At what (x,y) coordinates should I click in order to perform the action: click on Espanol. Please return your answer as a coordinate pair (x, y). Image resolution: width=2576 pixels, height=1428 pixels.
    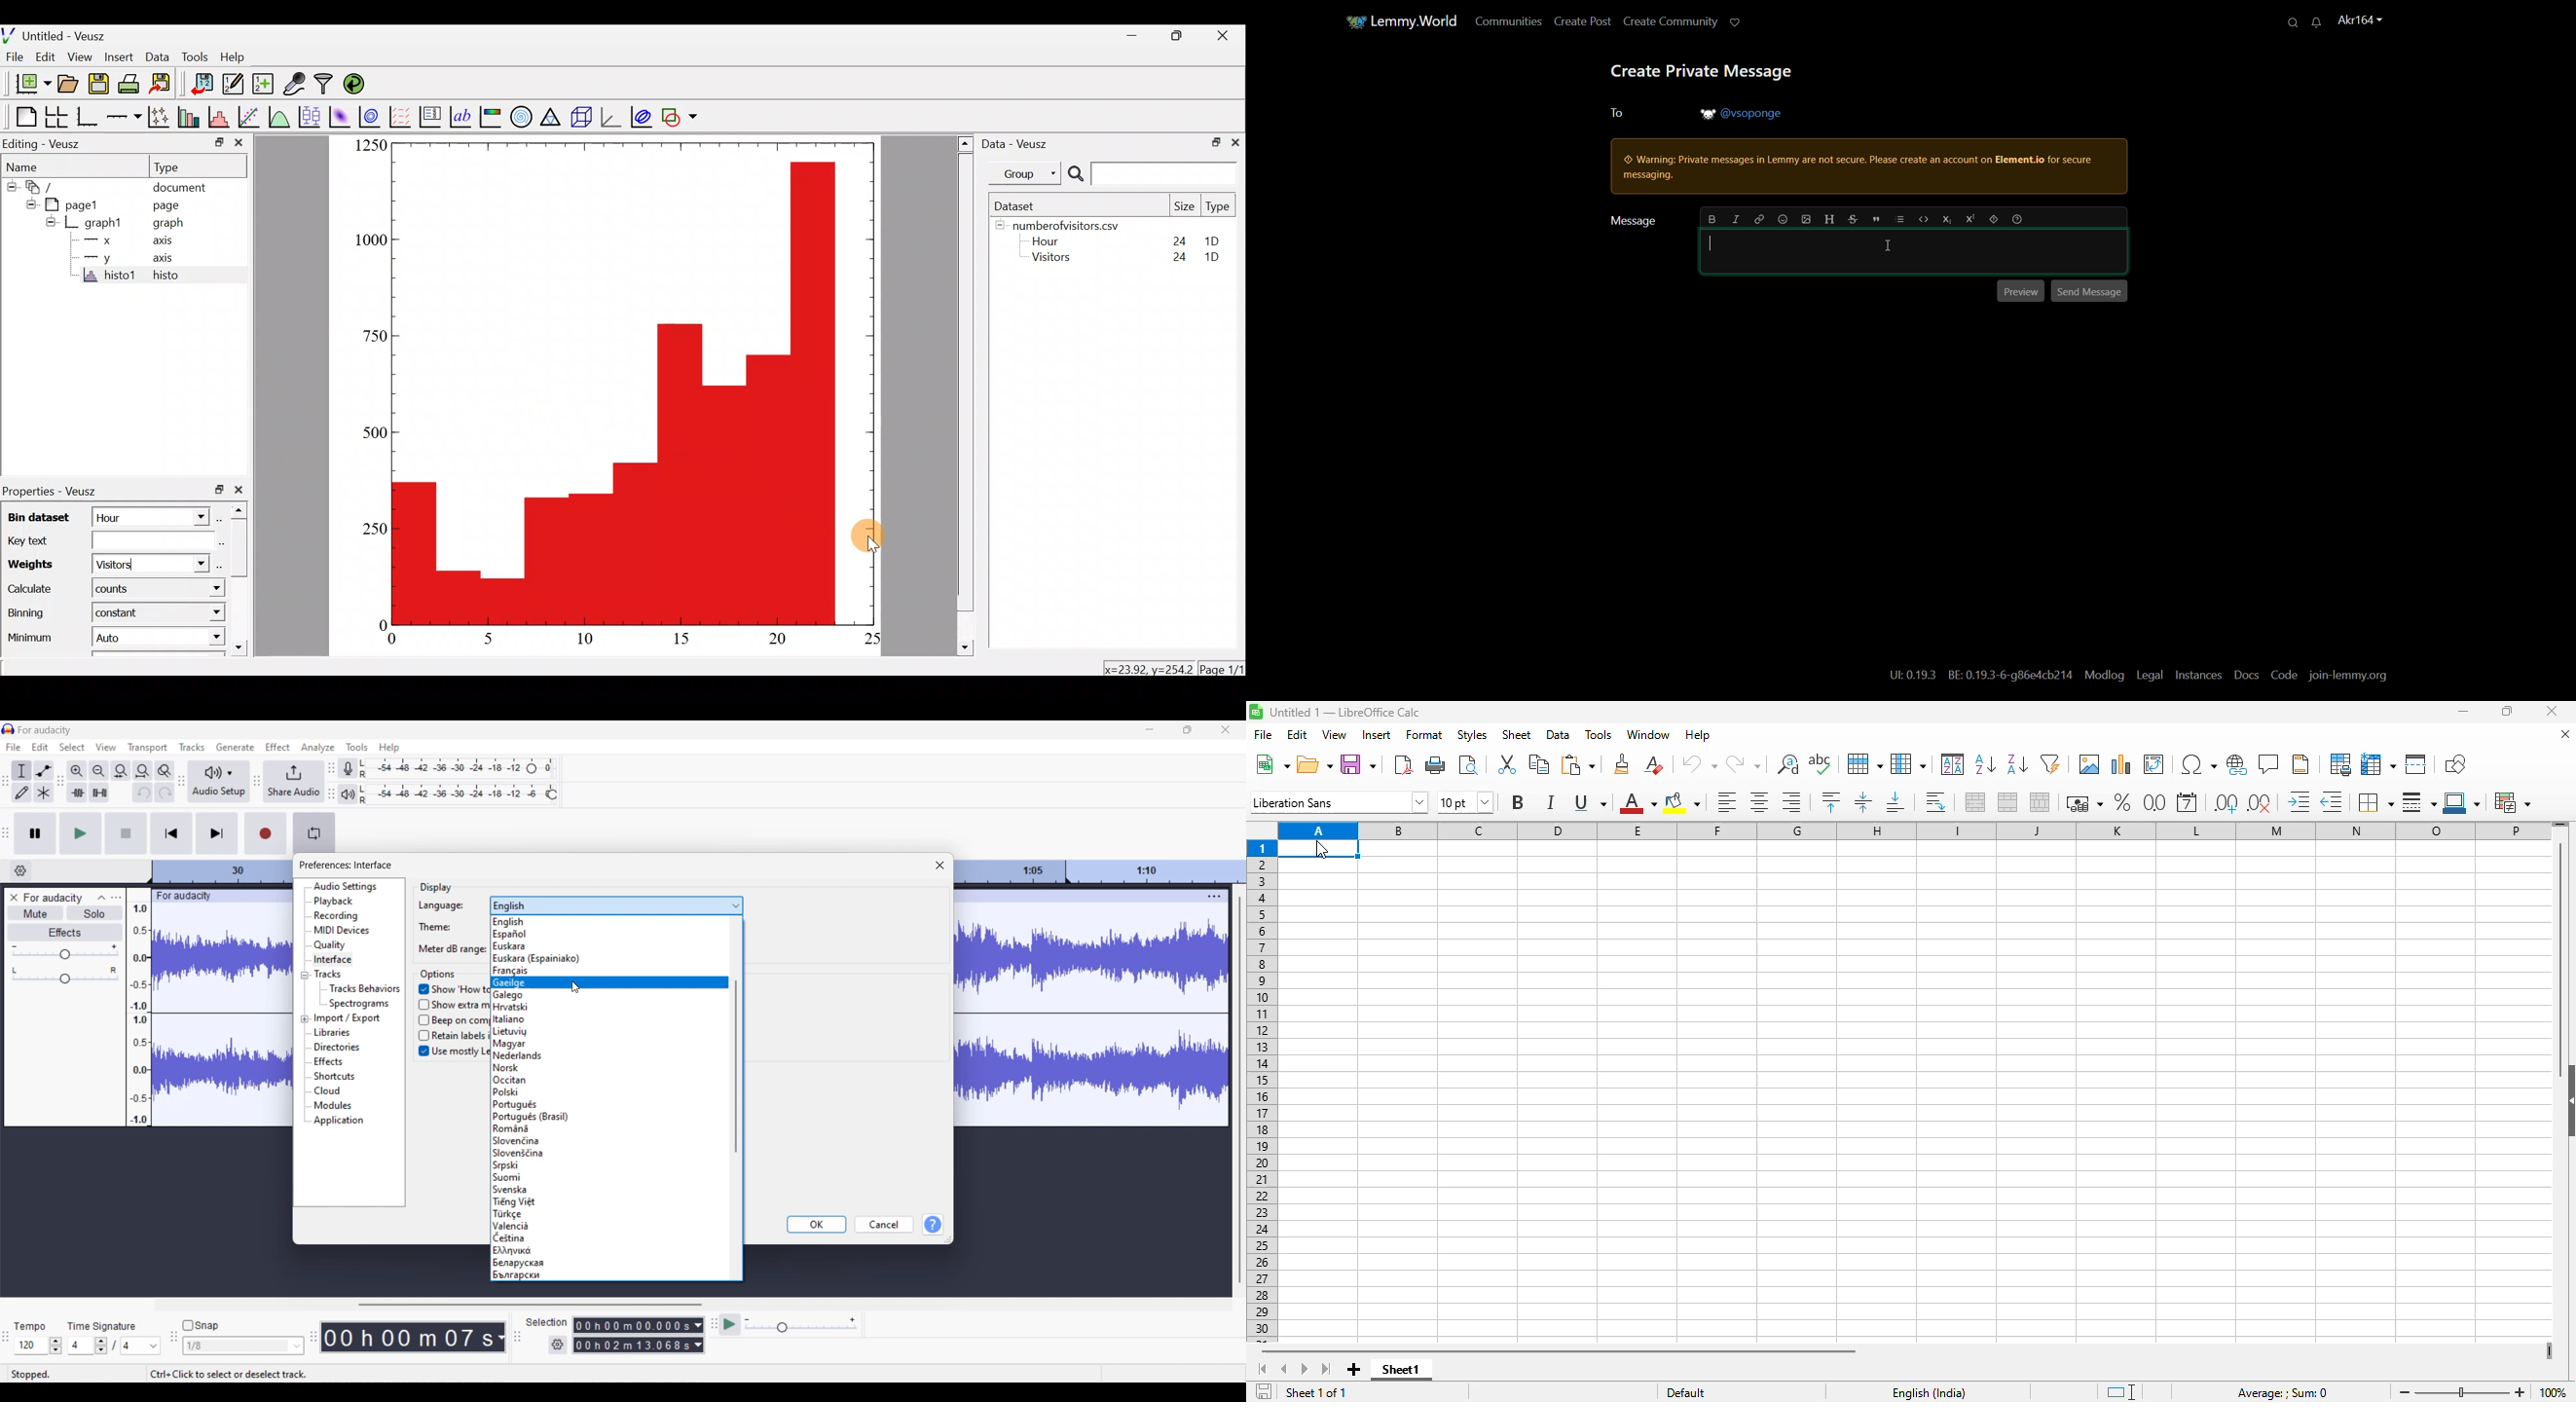
    Looking at the image, I should click on (514, 934).